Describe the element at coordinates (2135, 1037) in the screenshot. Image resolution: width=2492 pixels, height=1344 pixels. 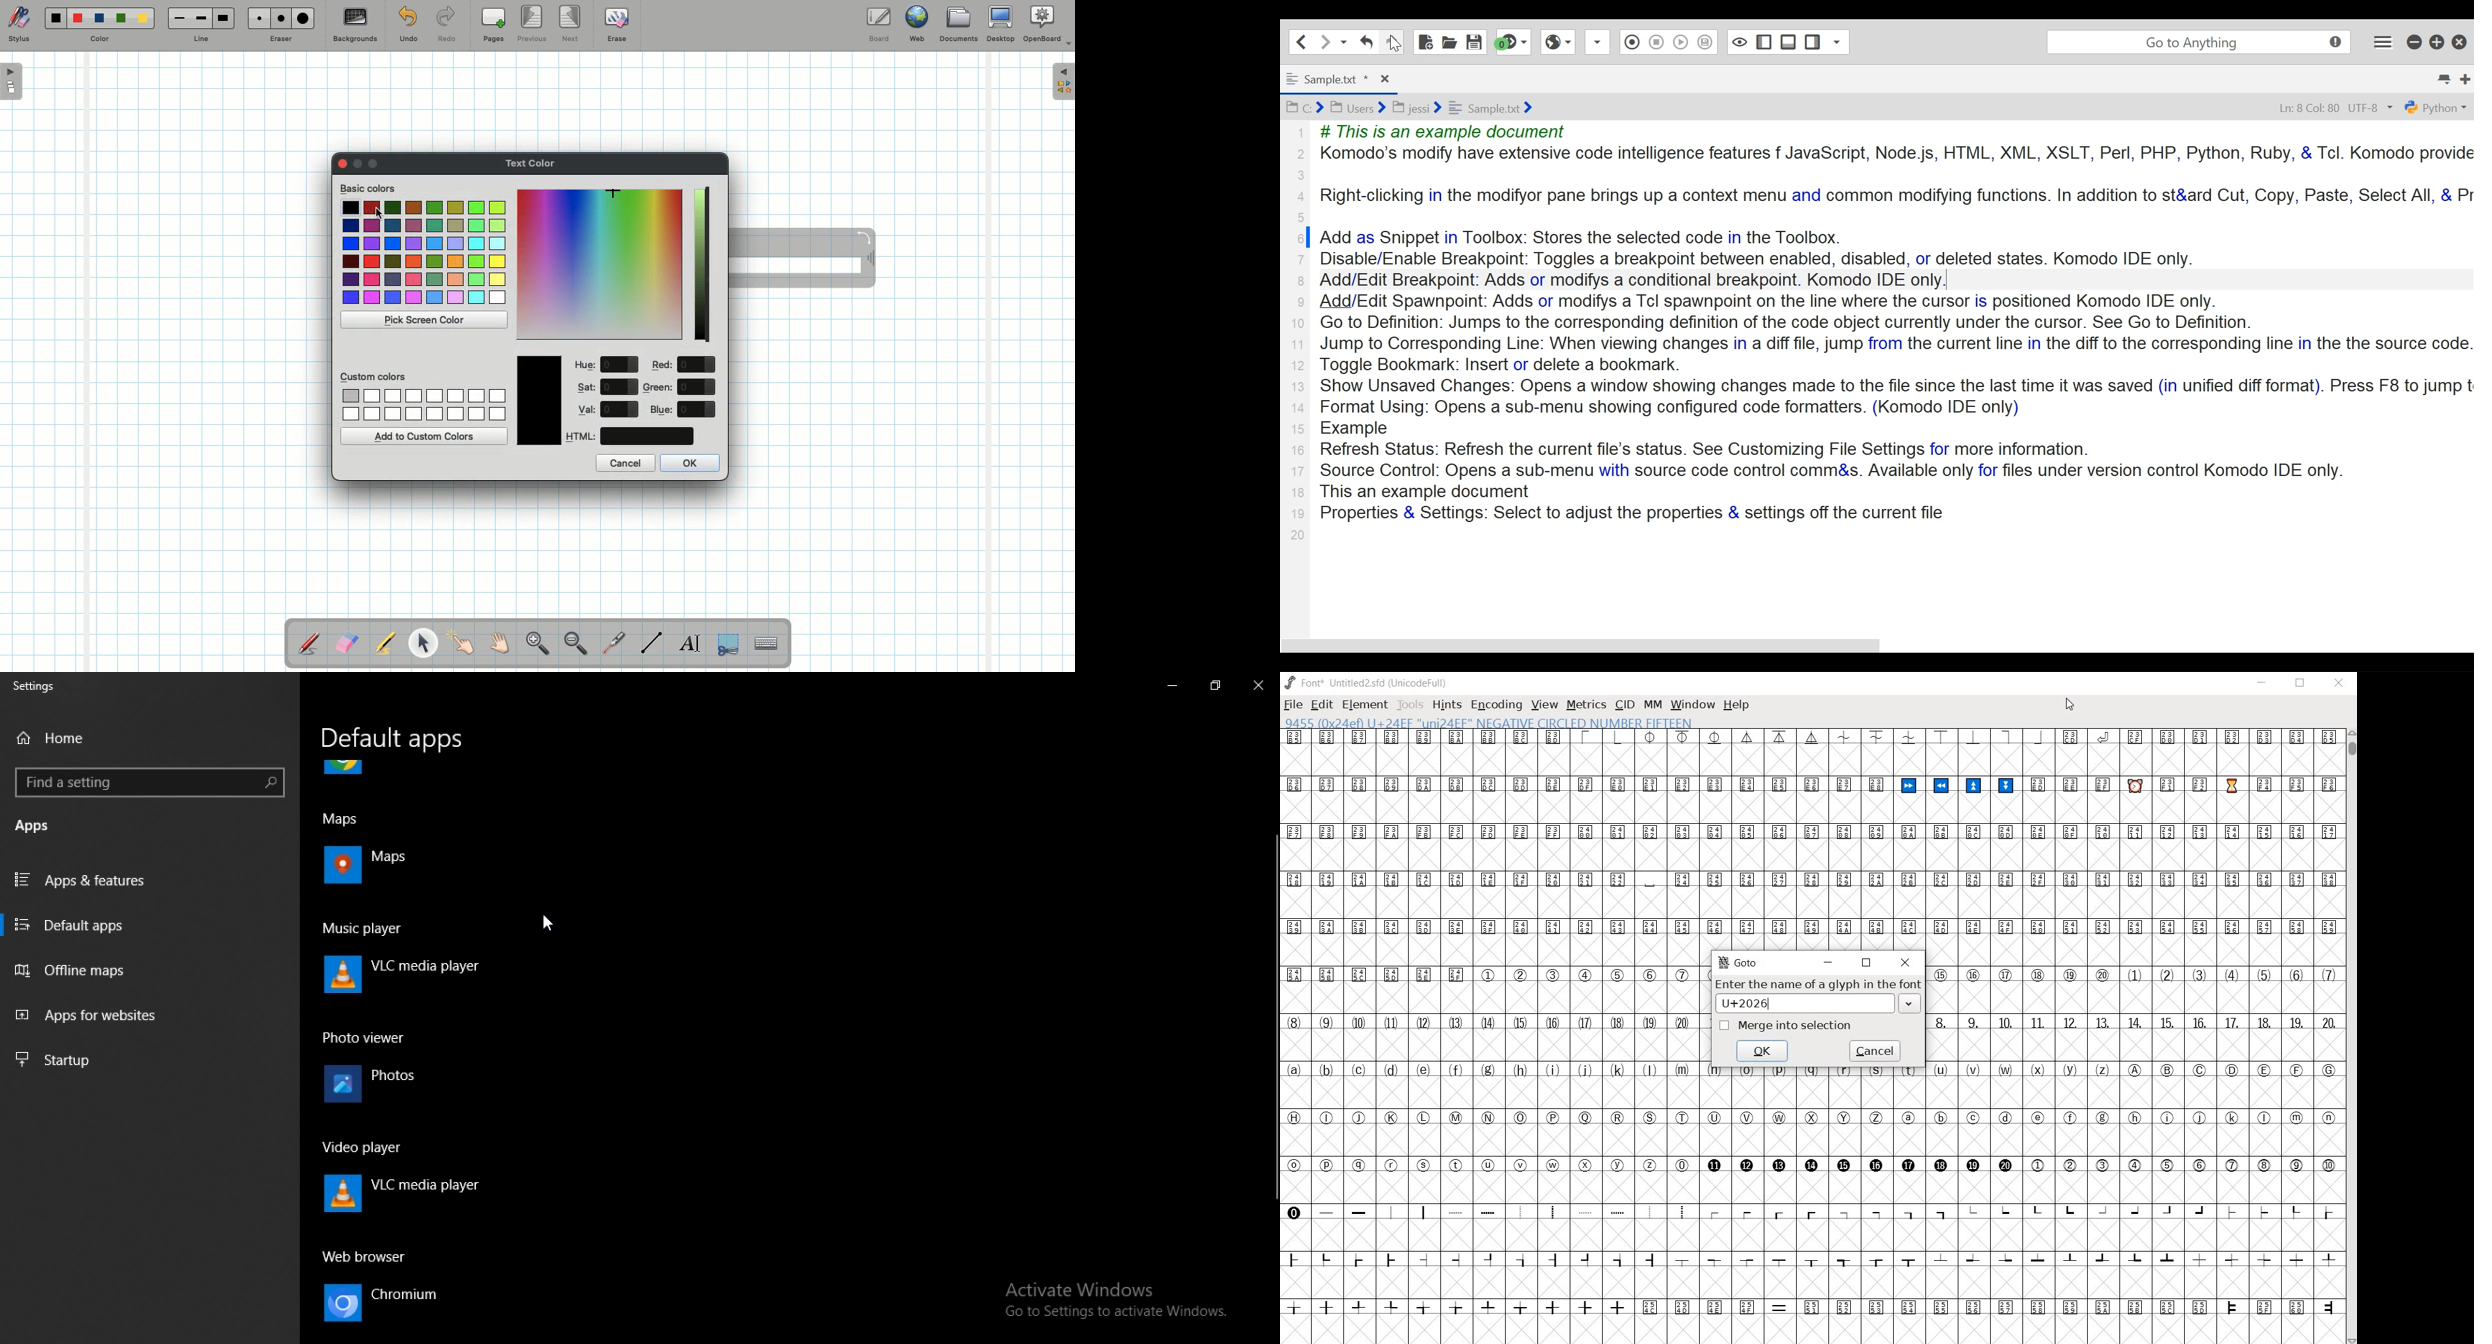
I see `glyph characters` at that location.